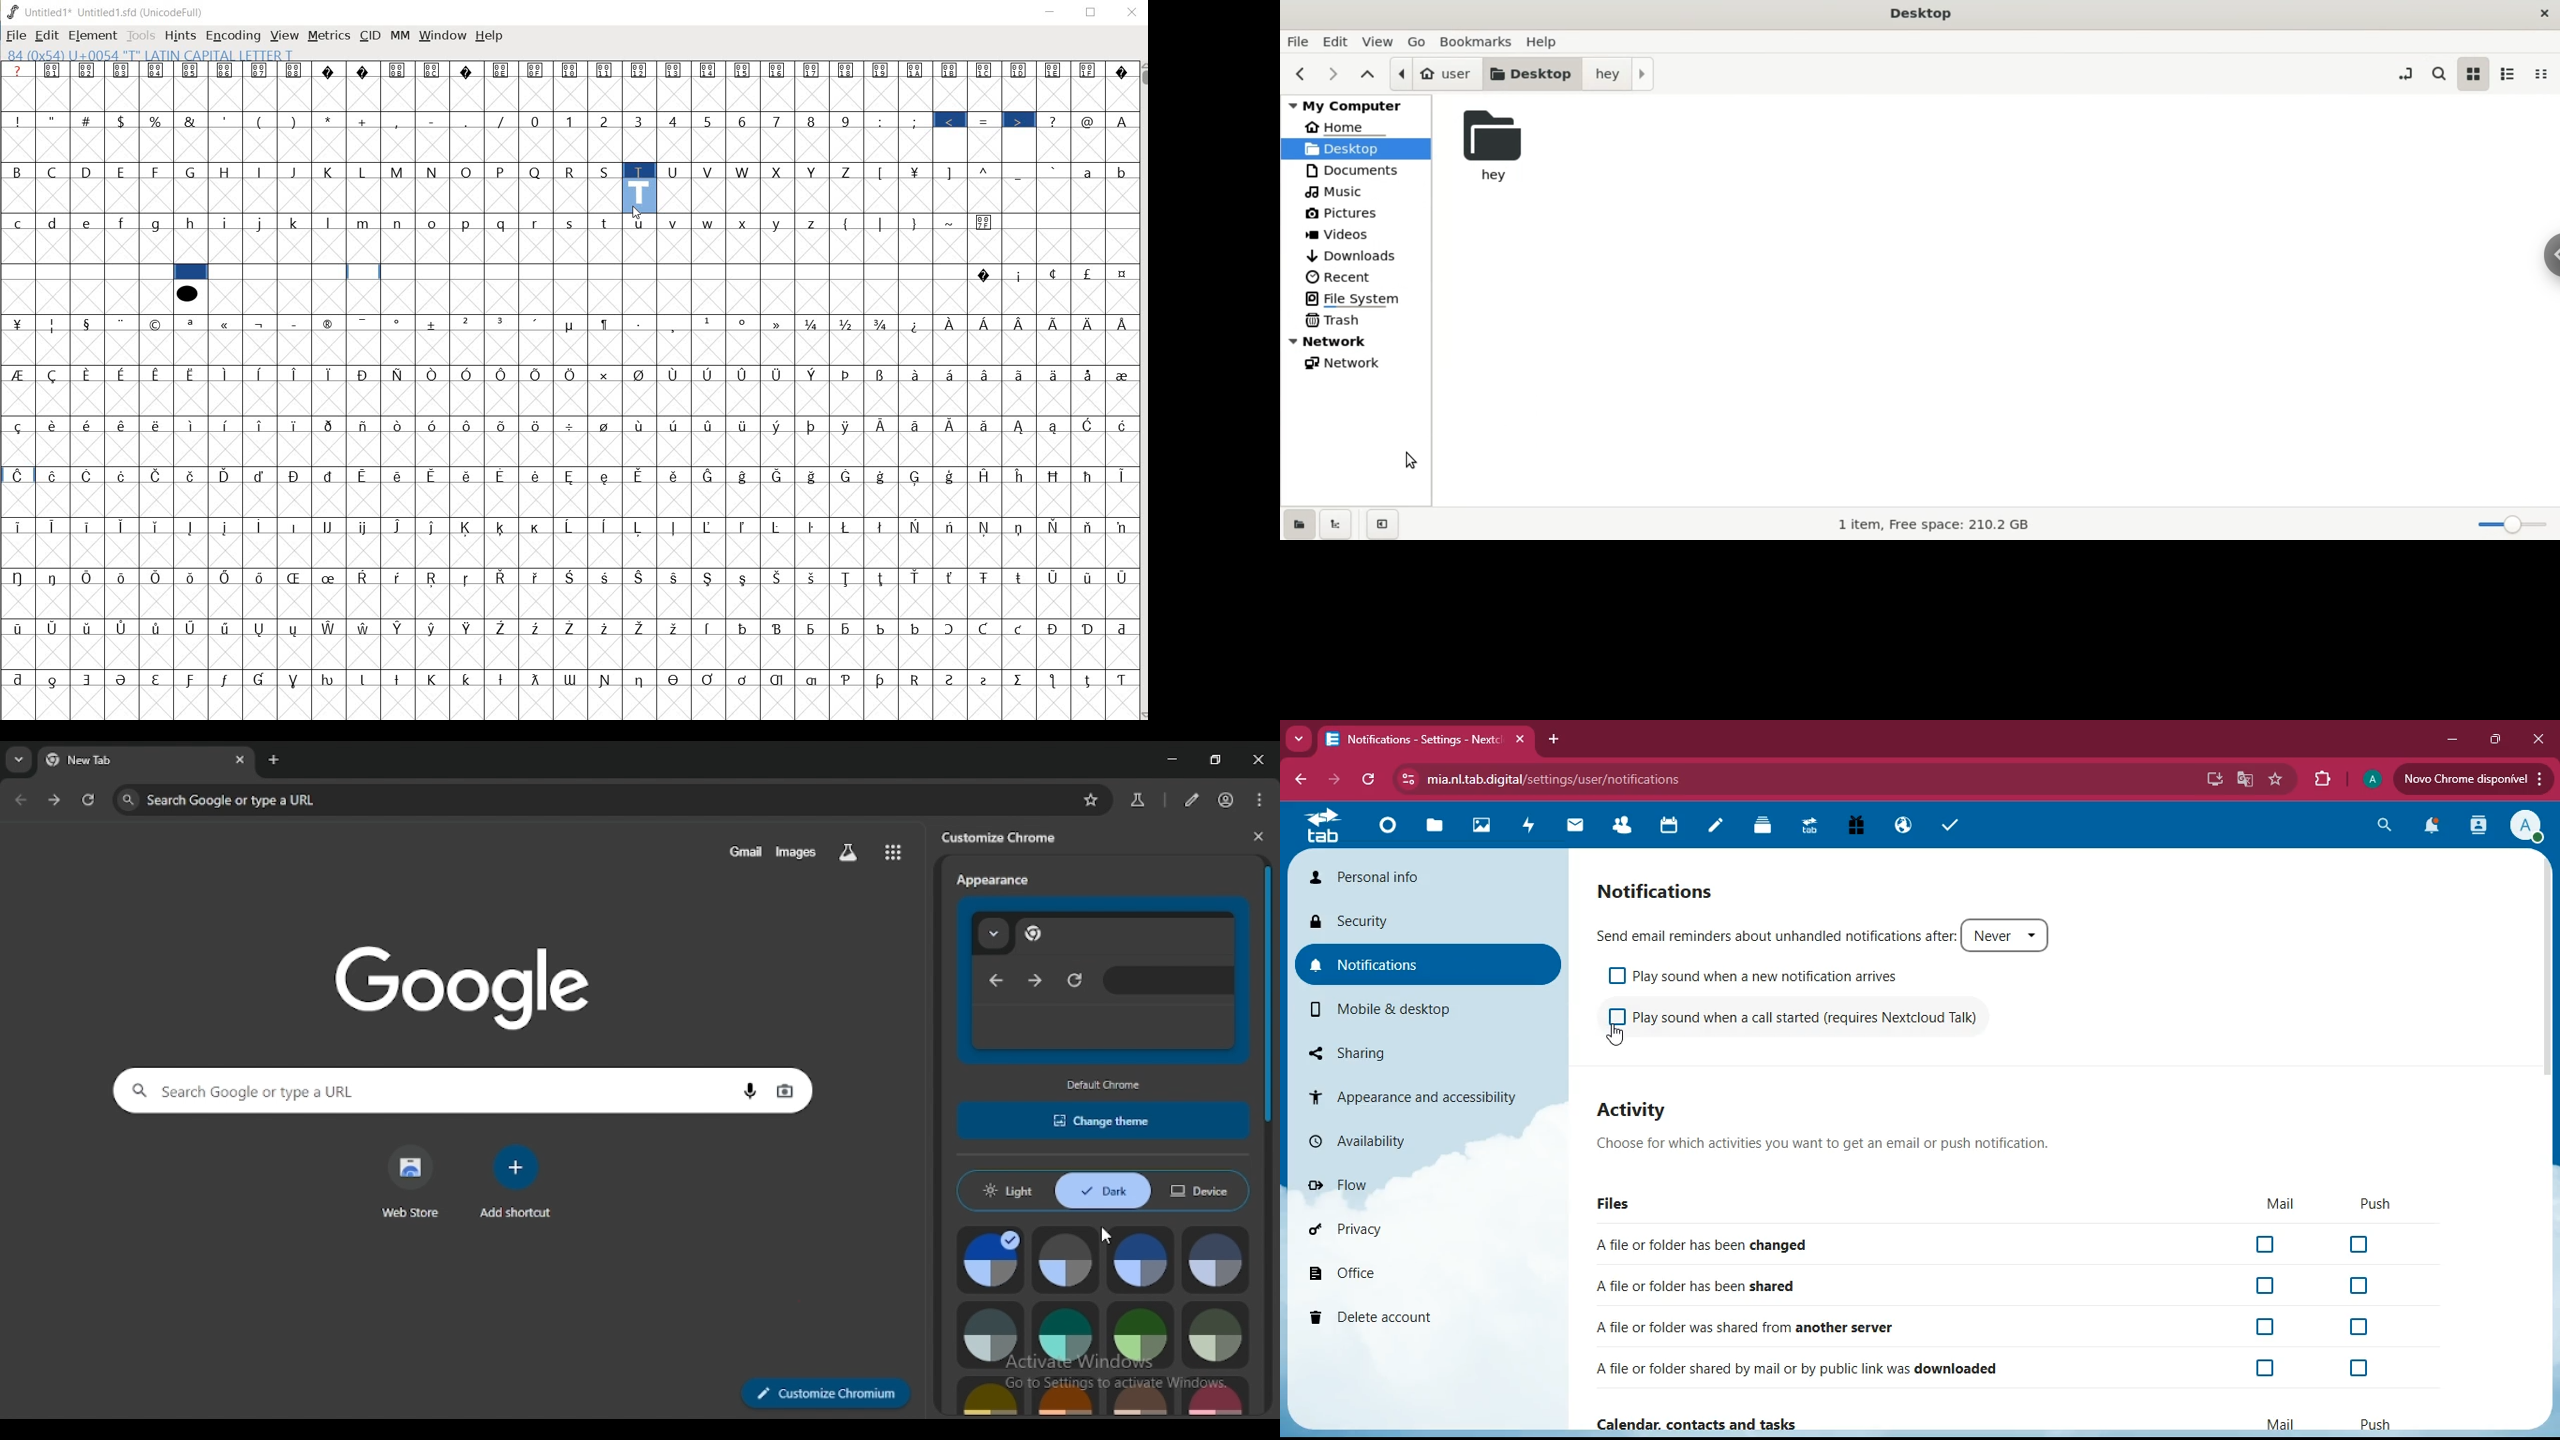  I want to click on Symbol, so click(123, 475).